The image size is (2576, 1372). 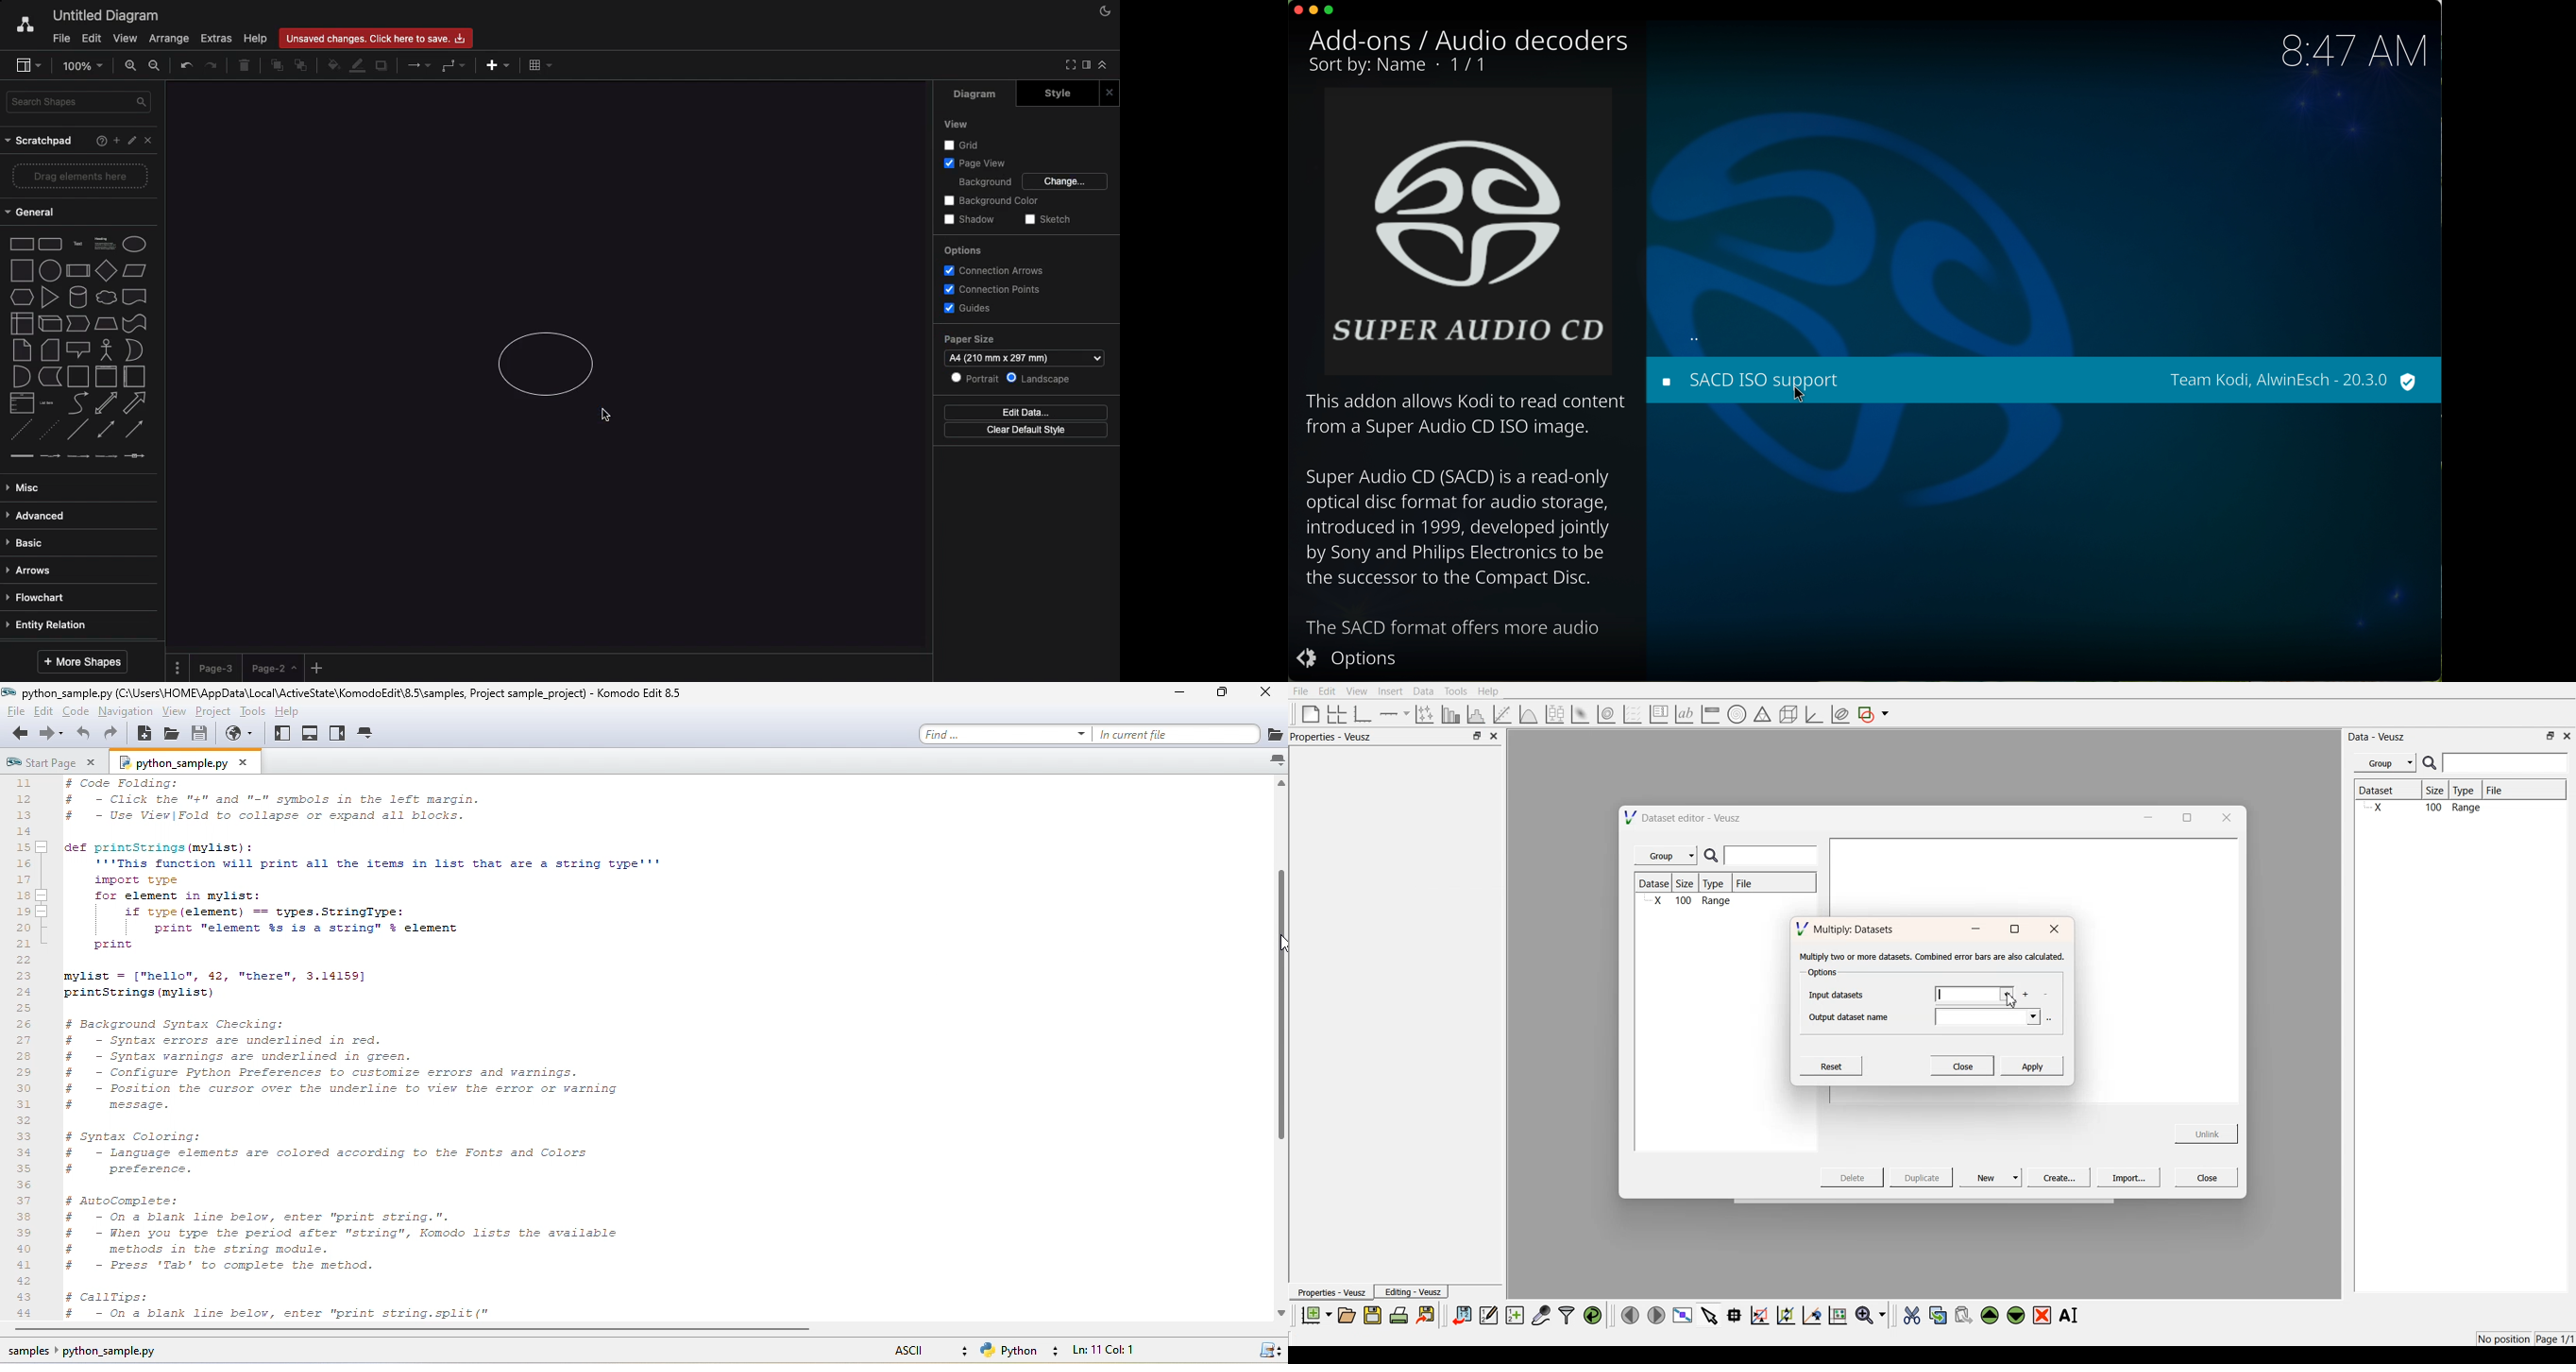 I want to click on image, so click(x=1470, y=230).